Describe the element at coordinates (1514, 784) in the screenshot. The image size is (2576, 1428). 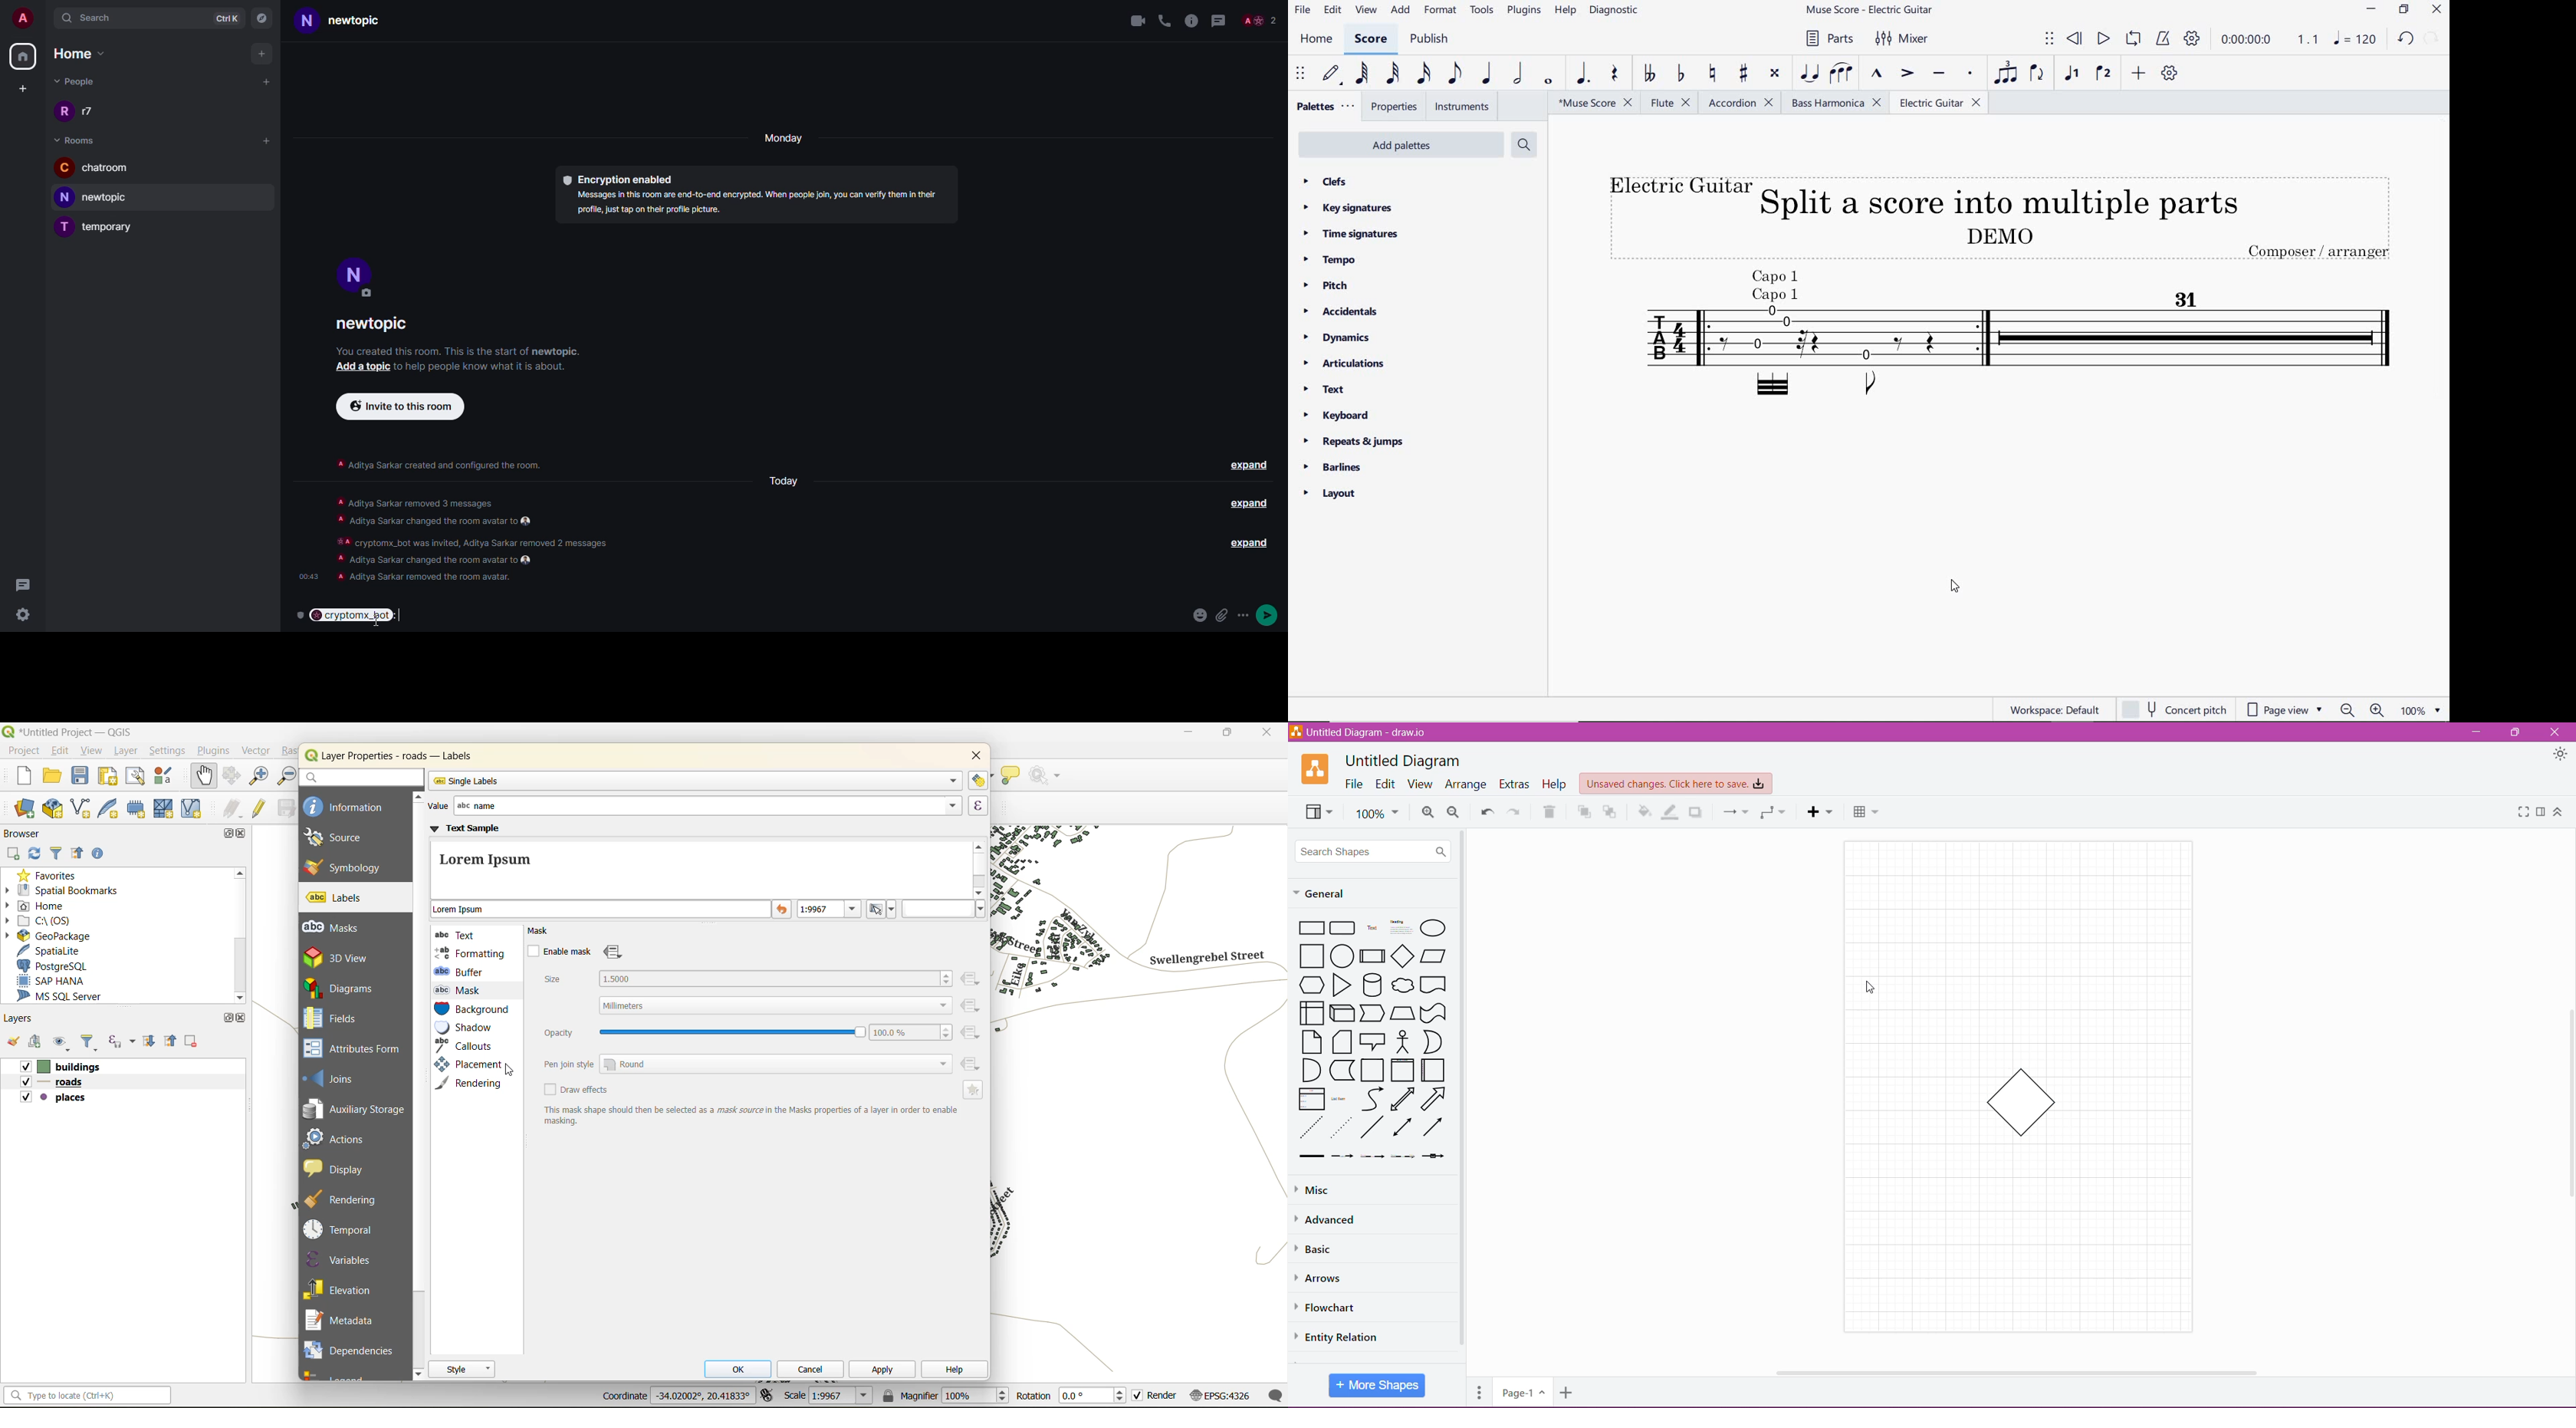
I see `Extras` at that location.